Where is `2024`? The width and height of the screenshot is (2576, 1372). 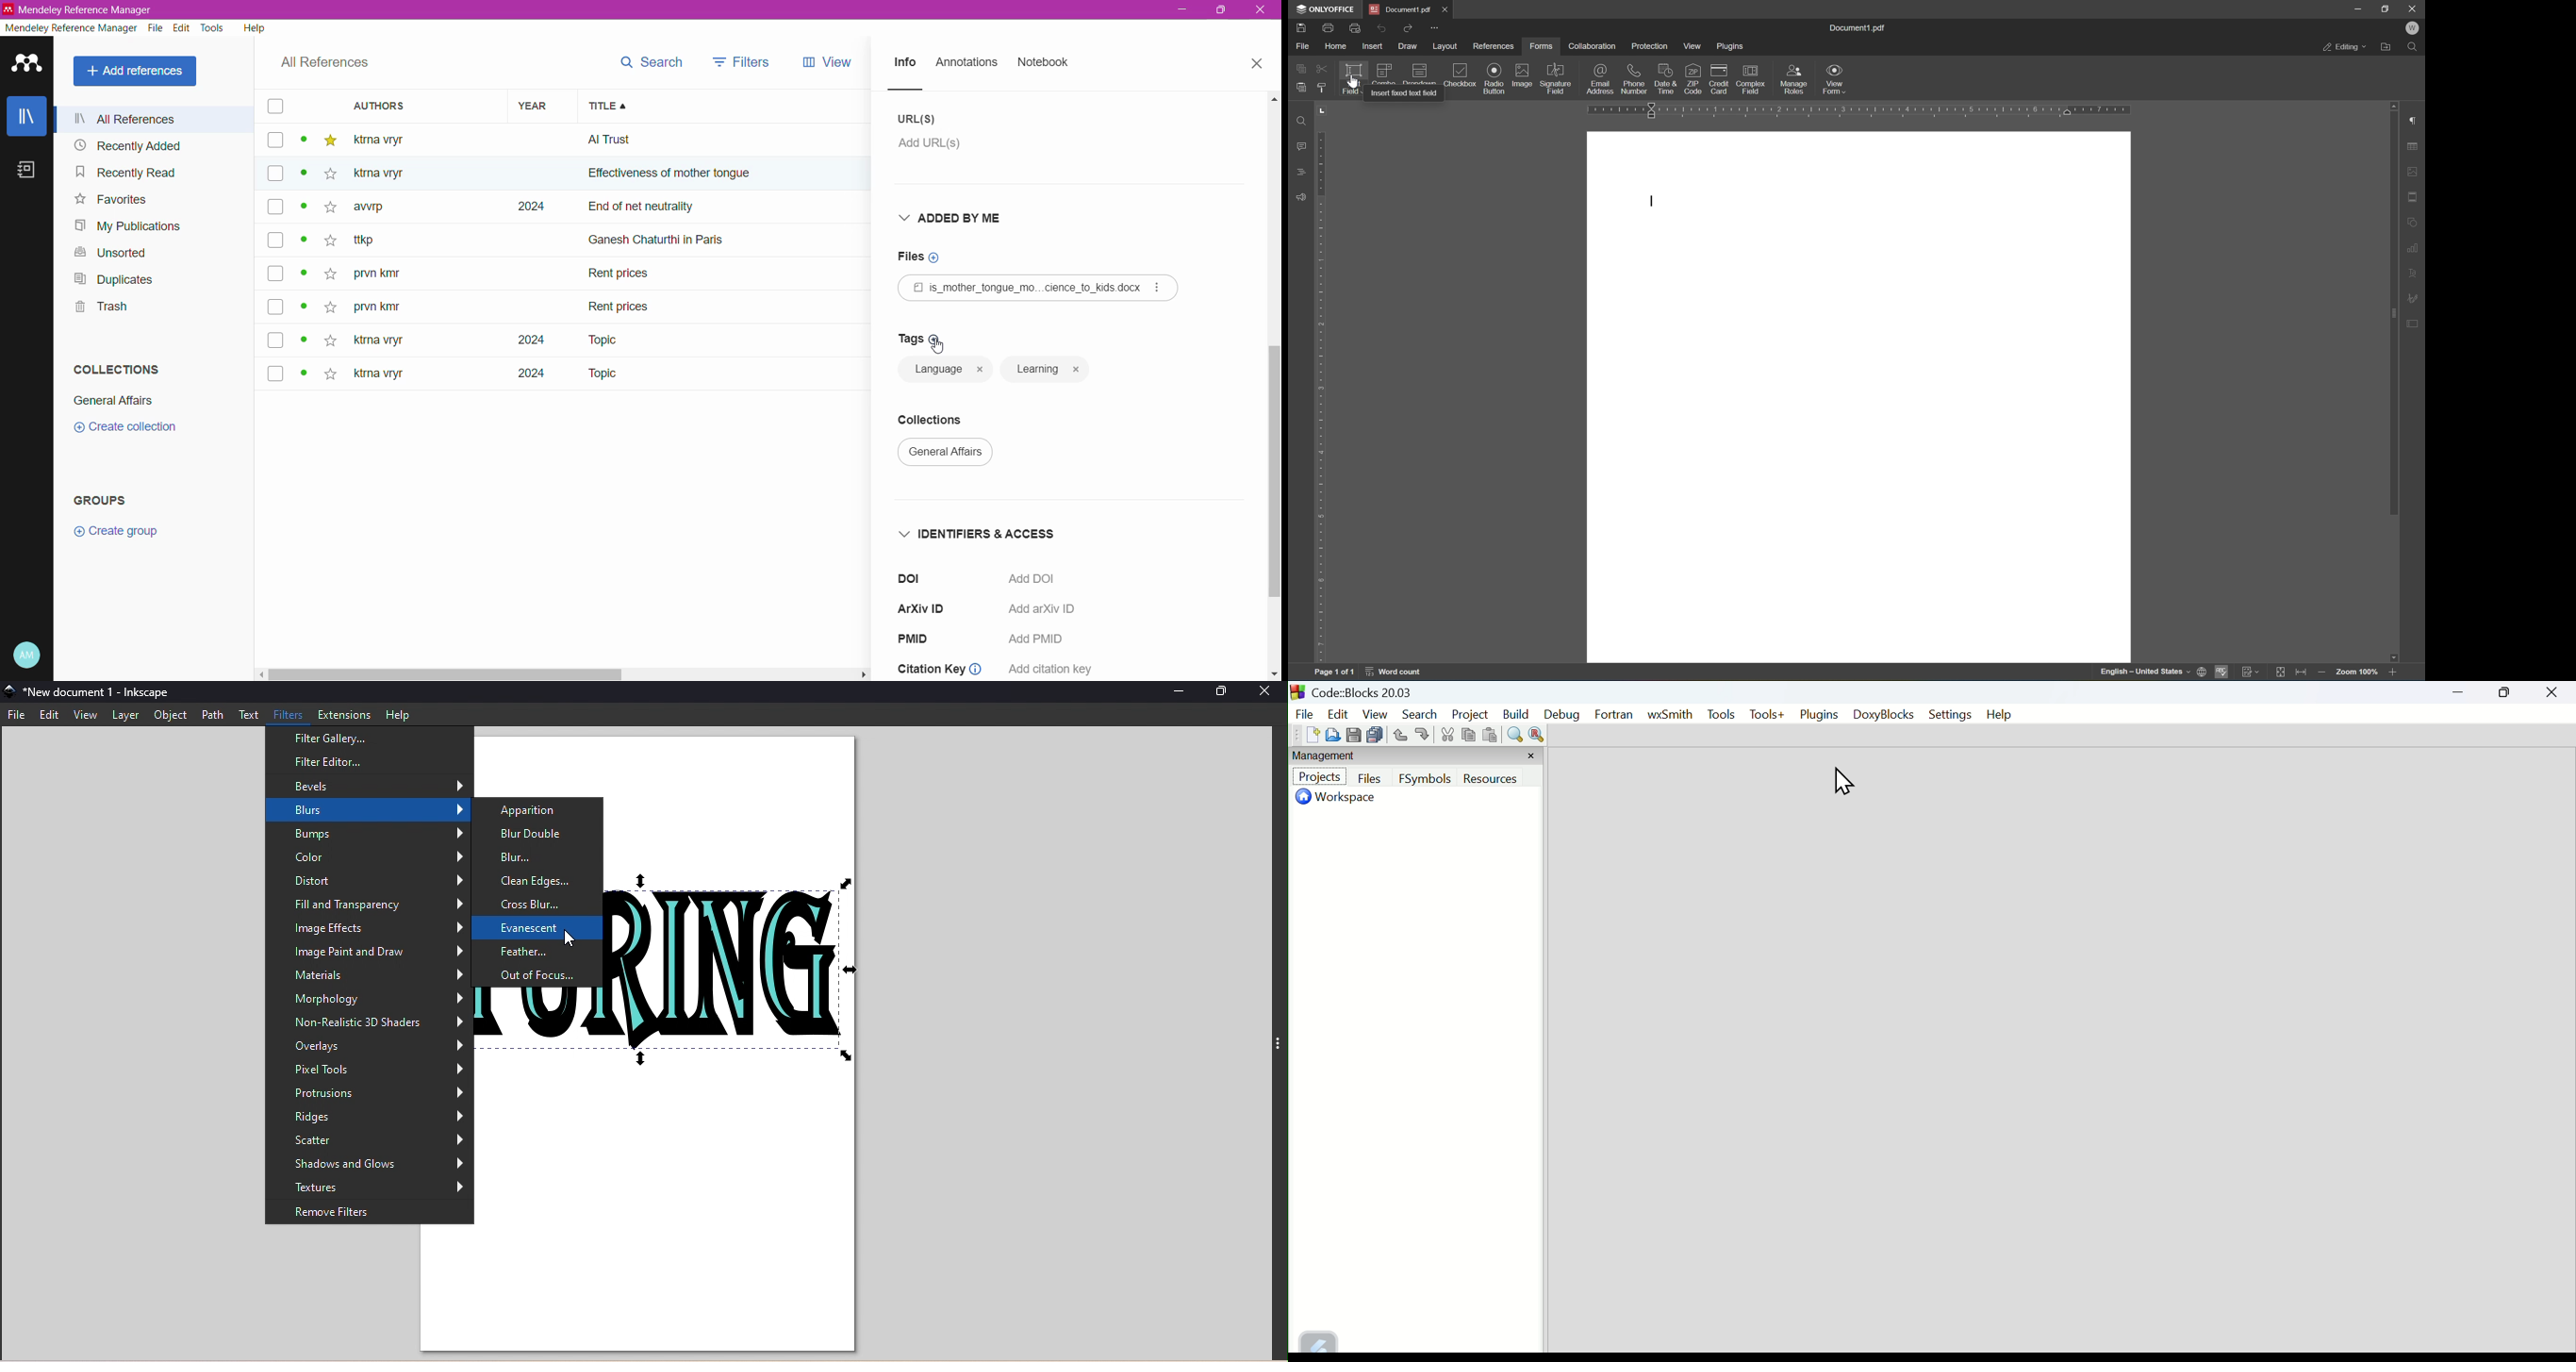
2024 is located at coordinates (519, 340).